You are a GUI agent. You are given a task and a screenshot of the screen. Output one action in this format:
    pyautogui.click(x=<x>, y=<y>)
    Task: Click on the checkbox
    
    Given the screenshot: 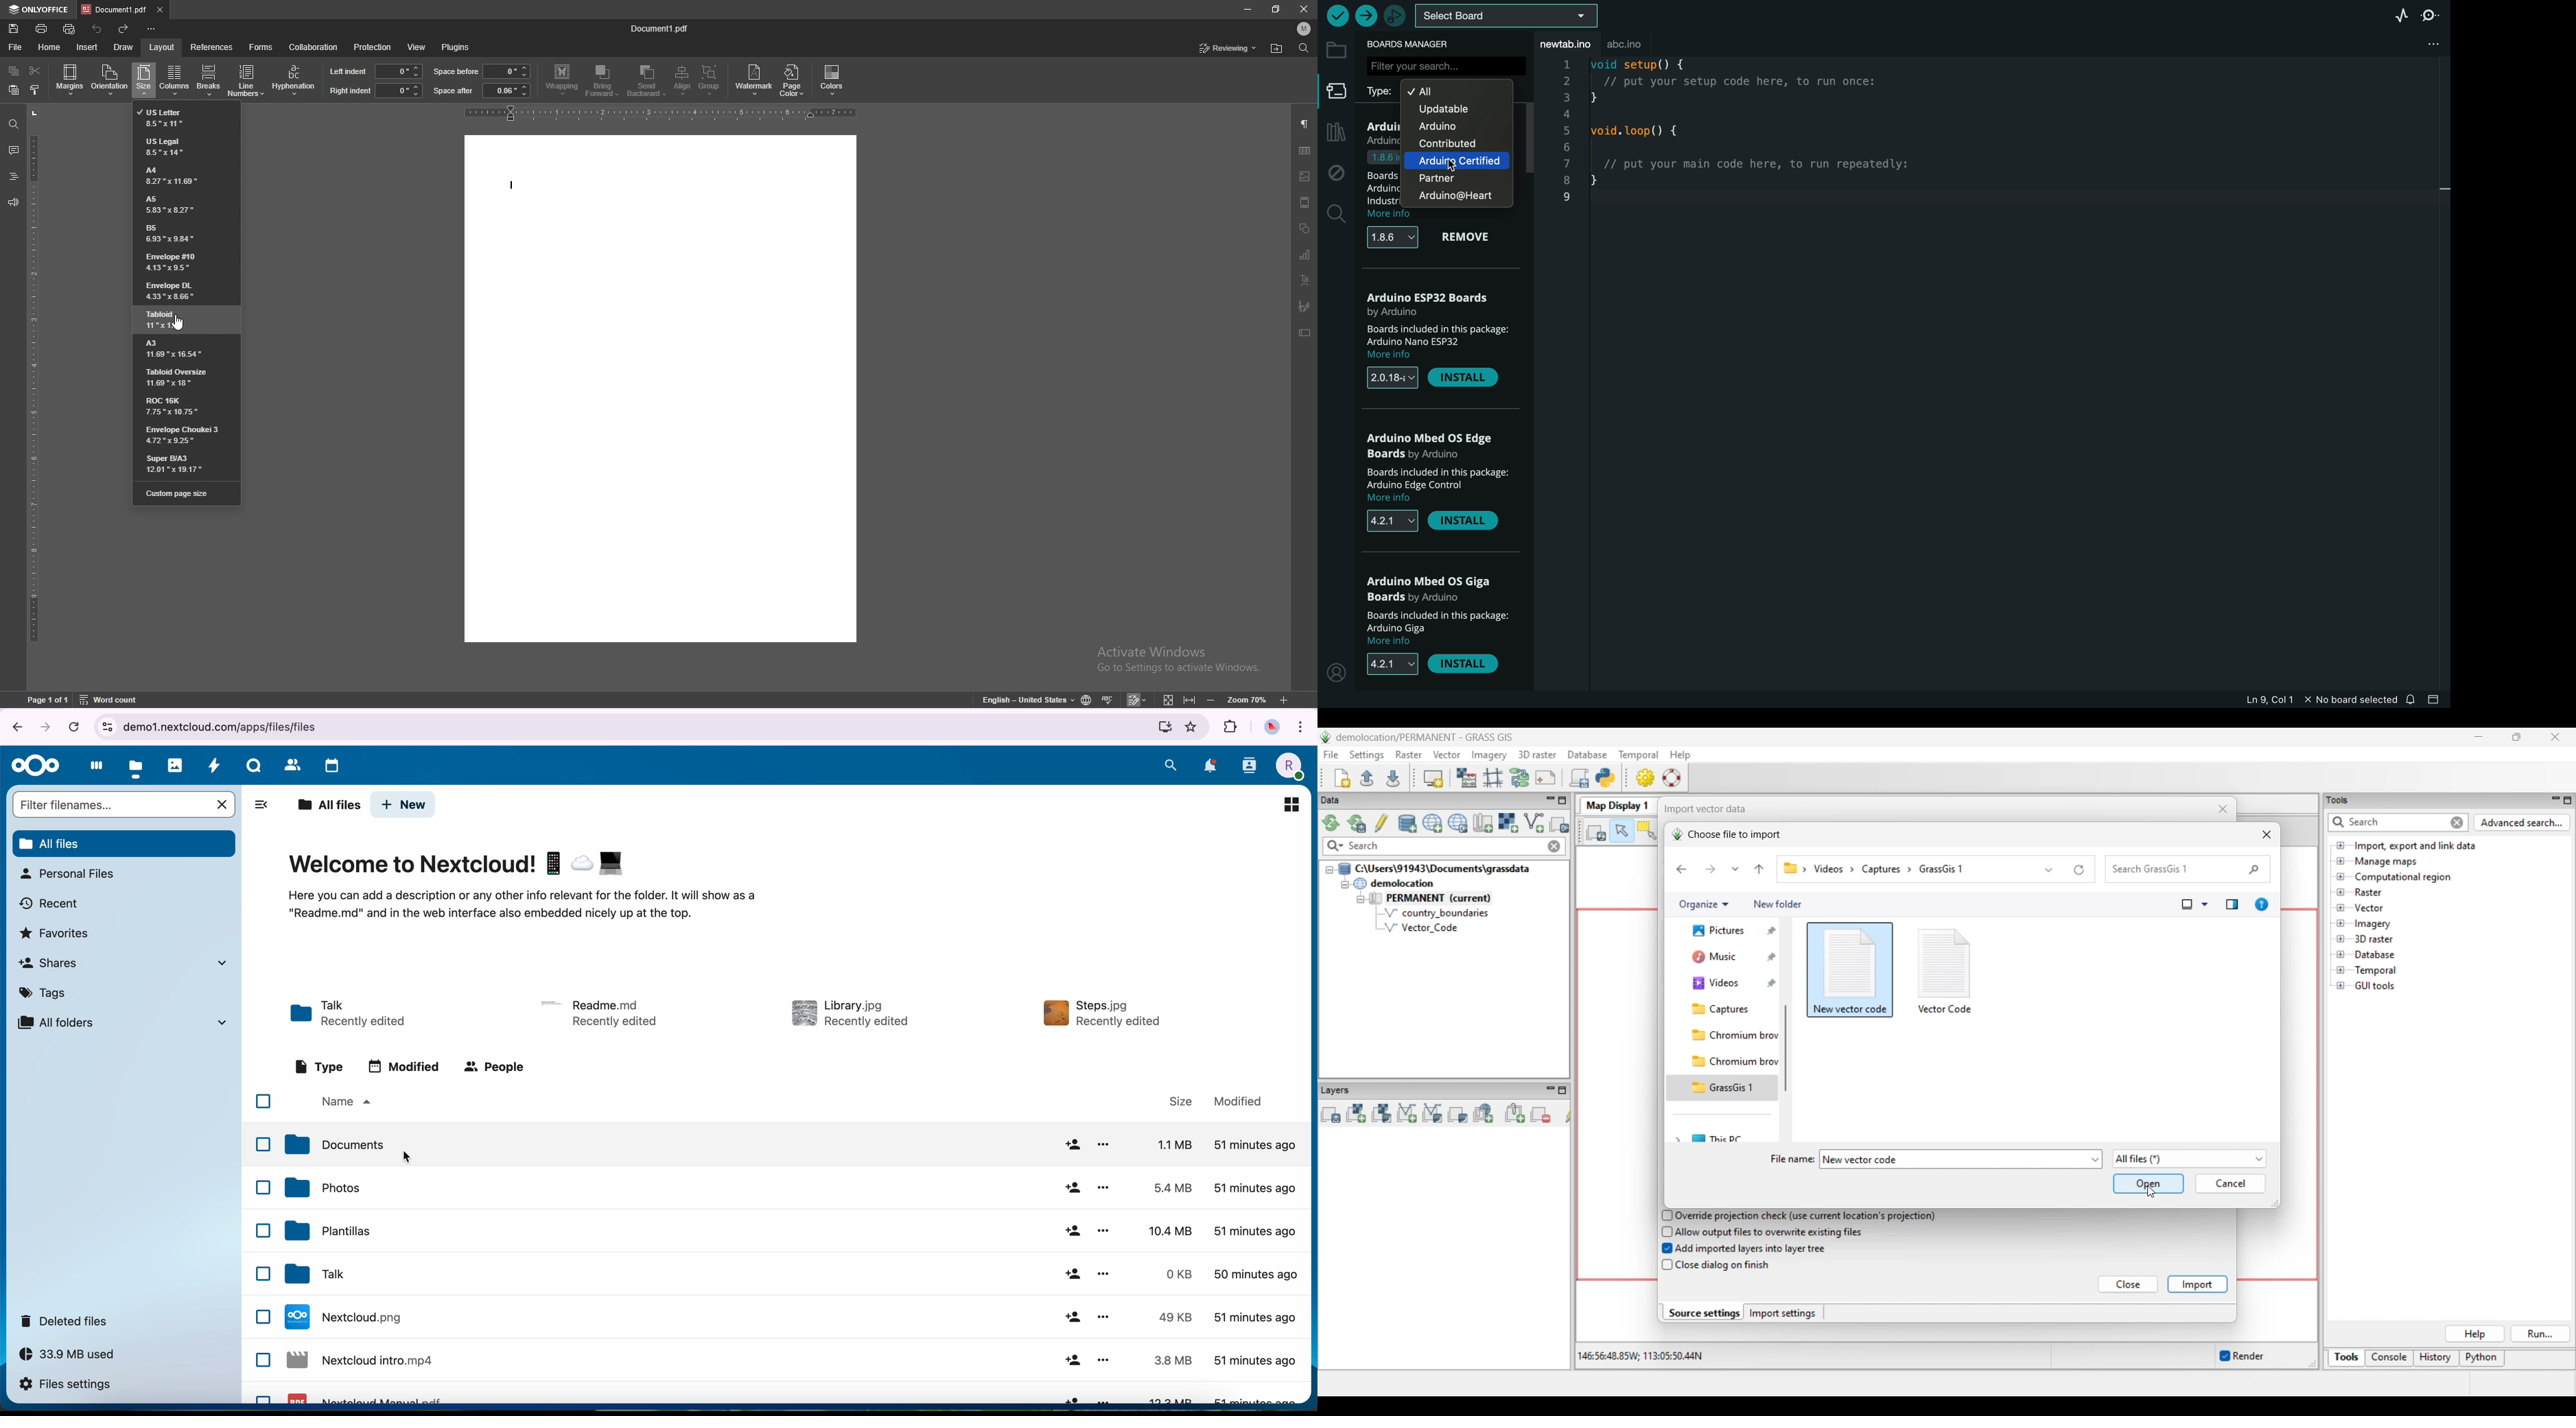 What is the action you would take?
    pyautogui.click(x=264, y=1144)
    